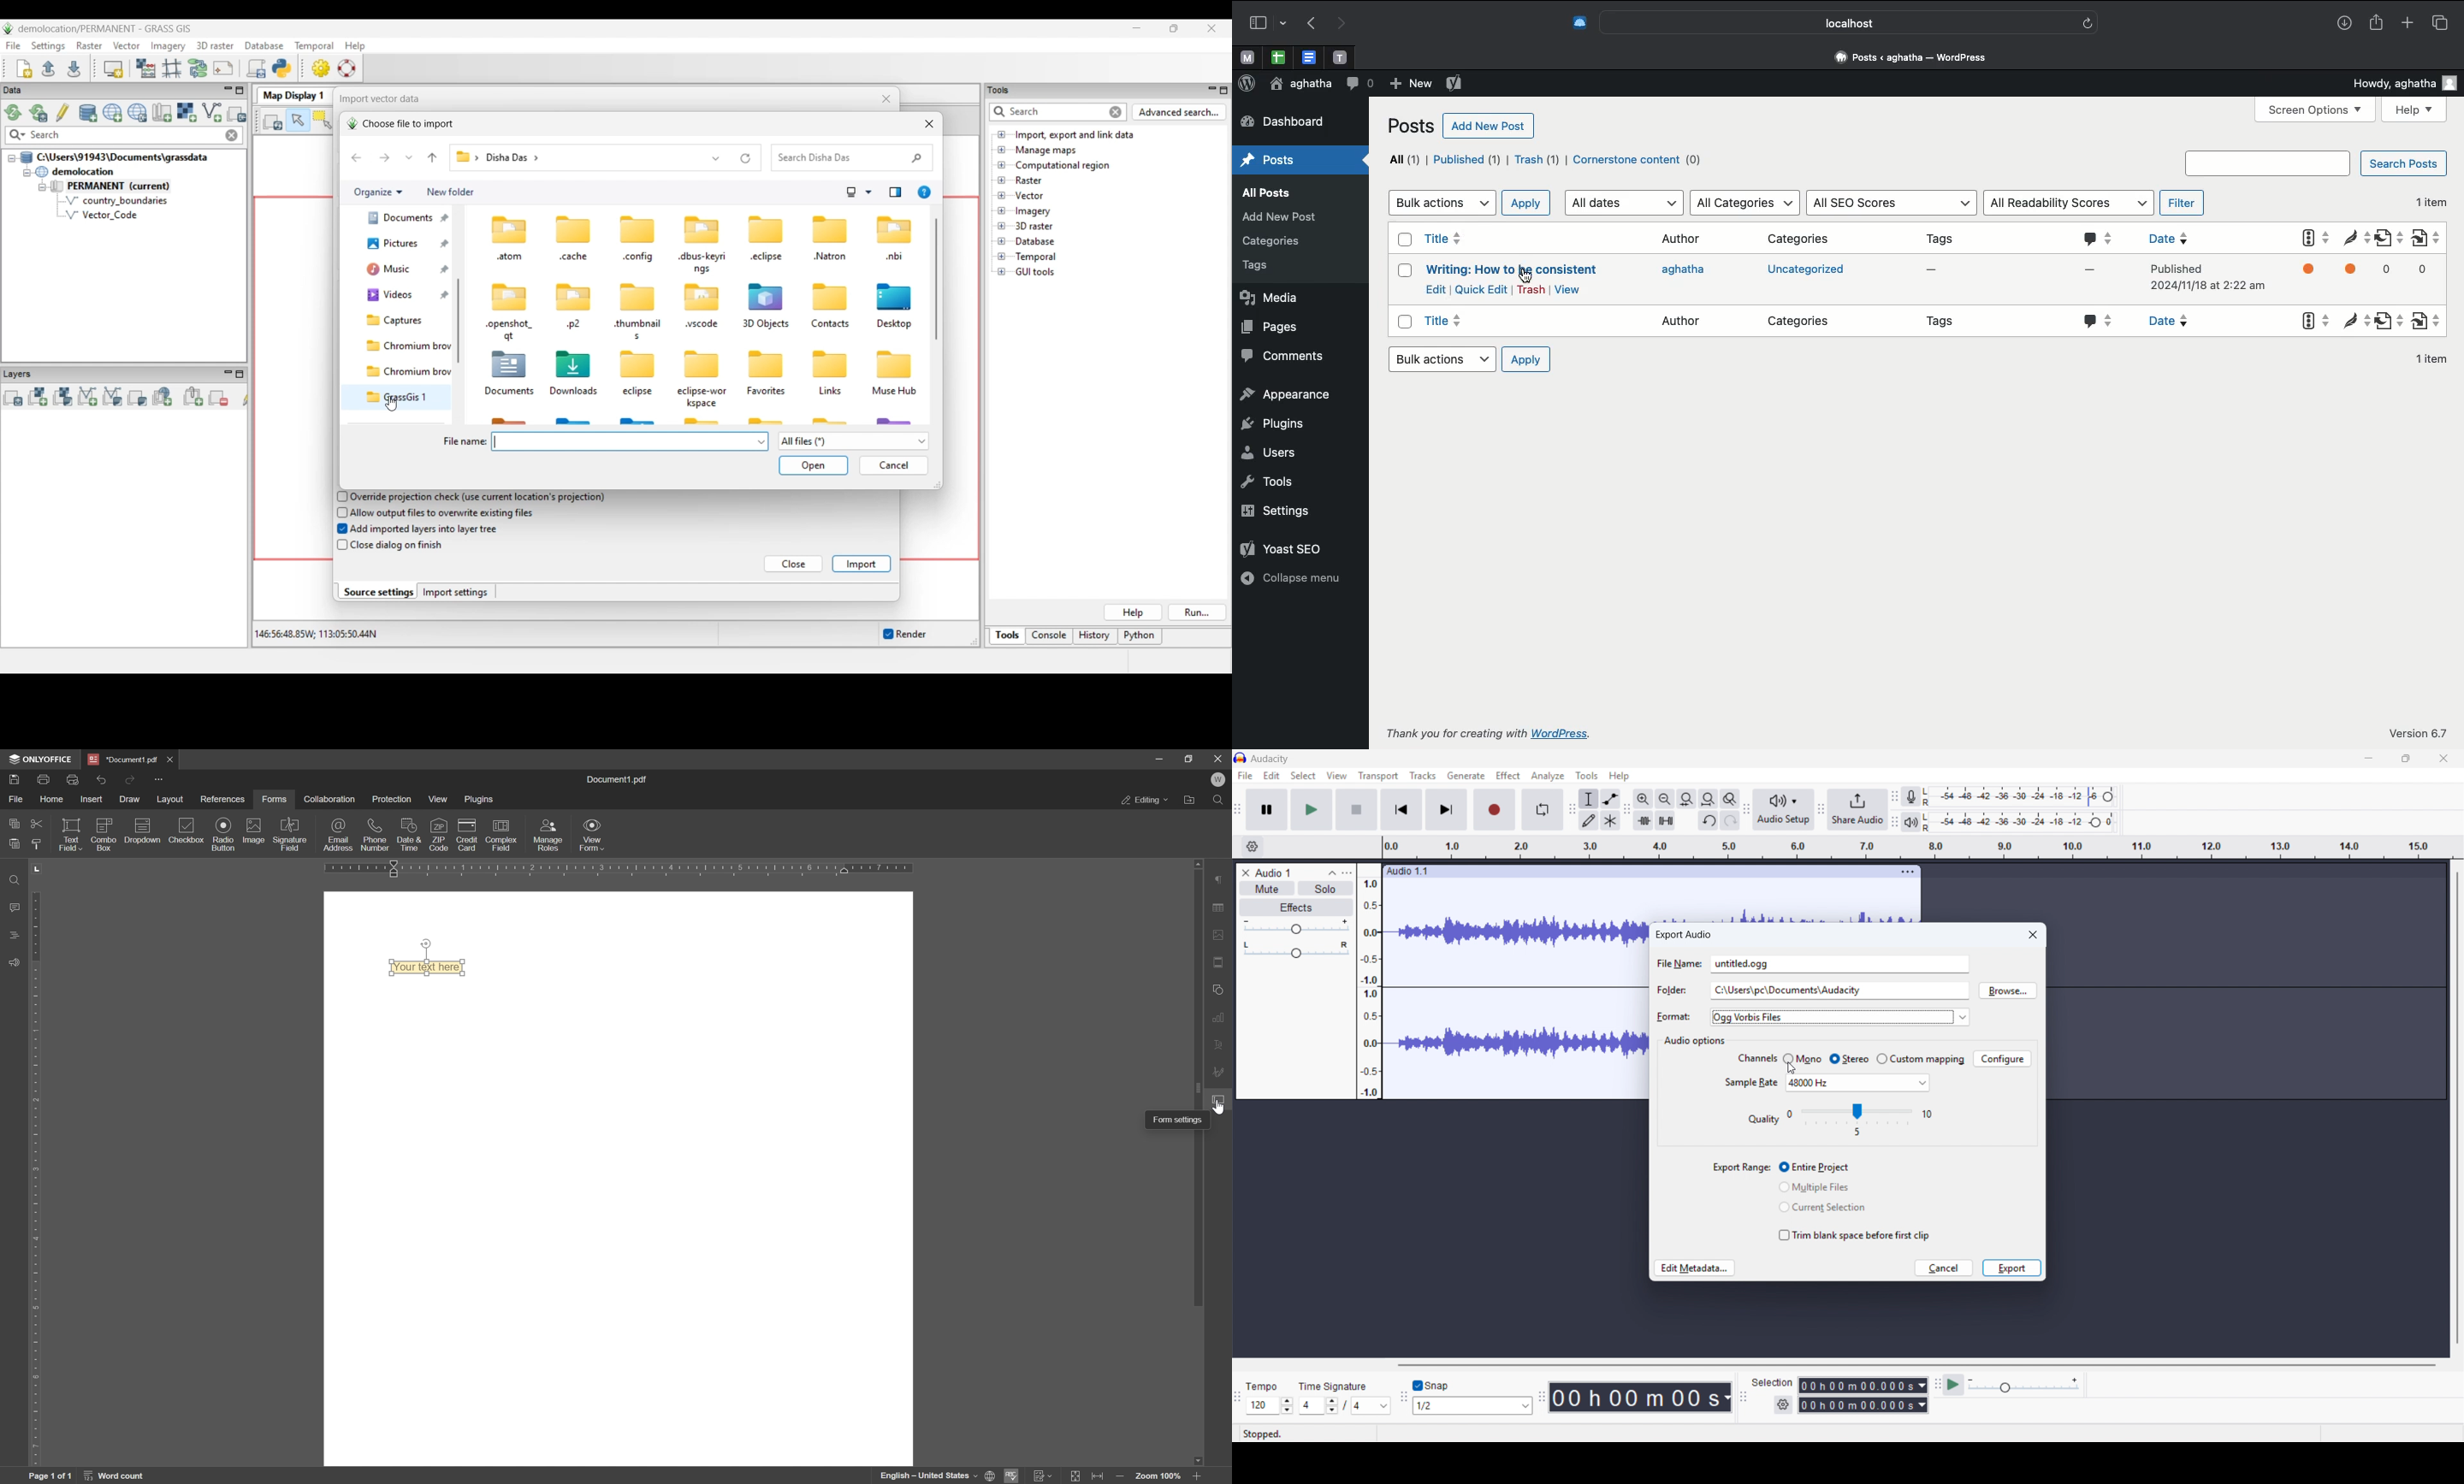 The height and width of the screenshot is (1484, 2464). Describe the element at coordinates (2431, 202) in the screenshot. I see `1 item` at that location.